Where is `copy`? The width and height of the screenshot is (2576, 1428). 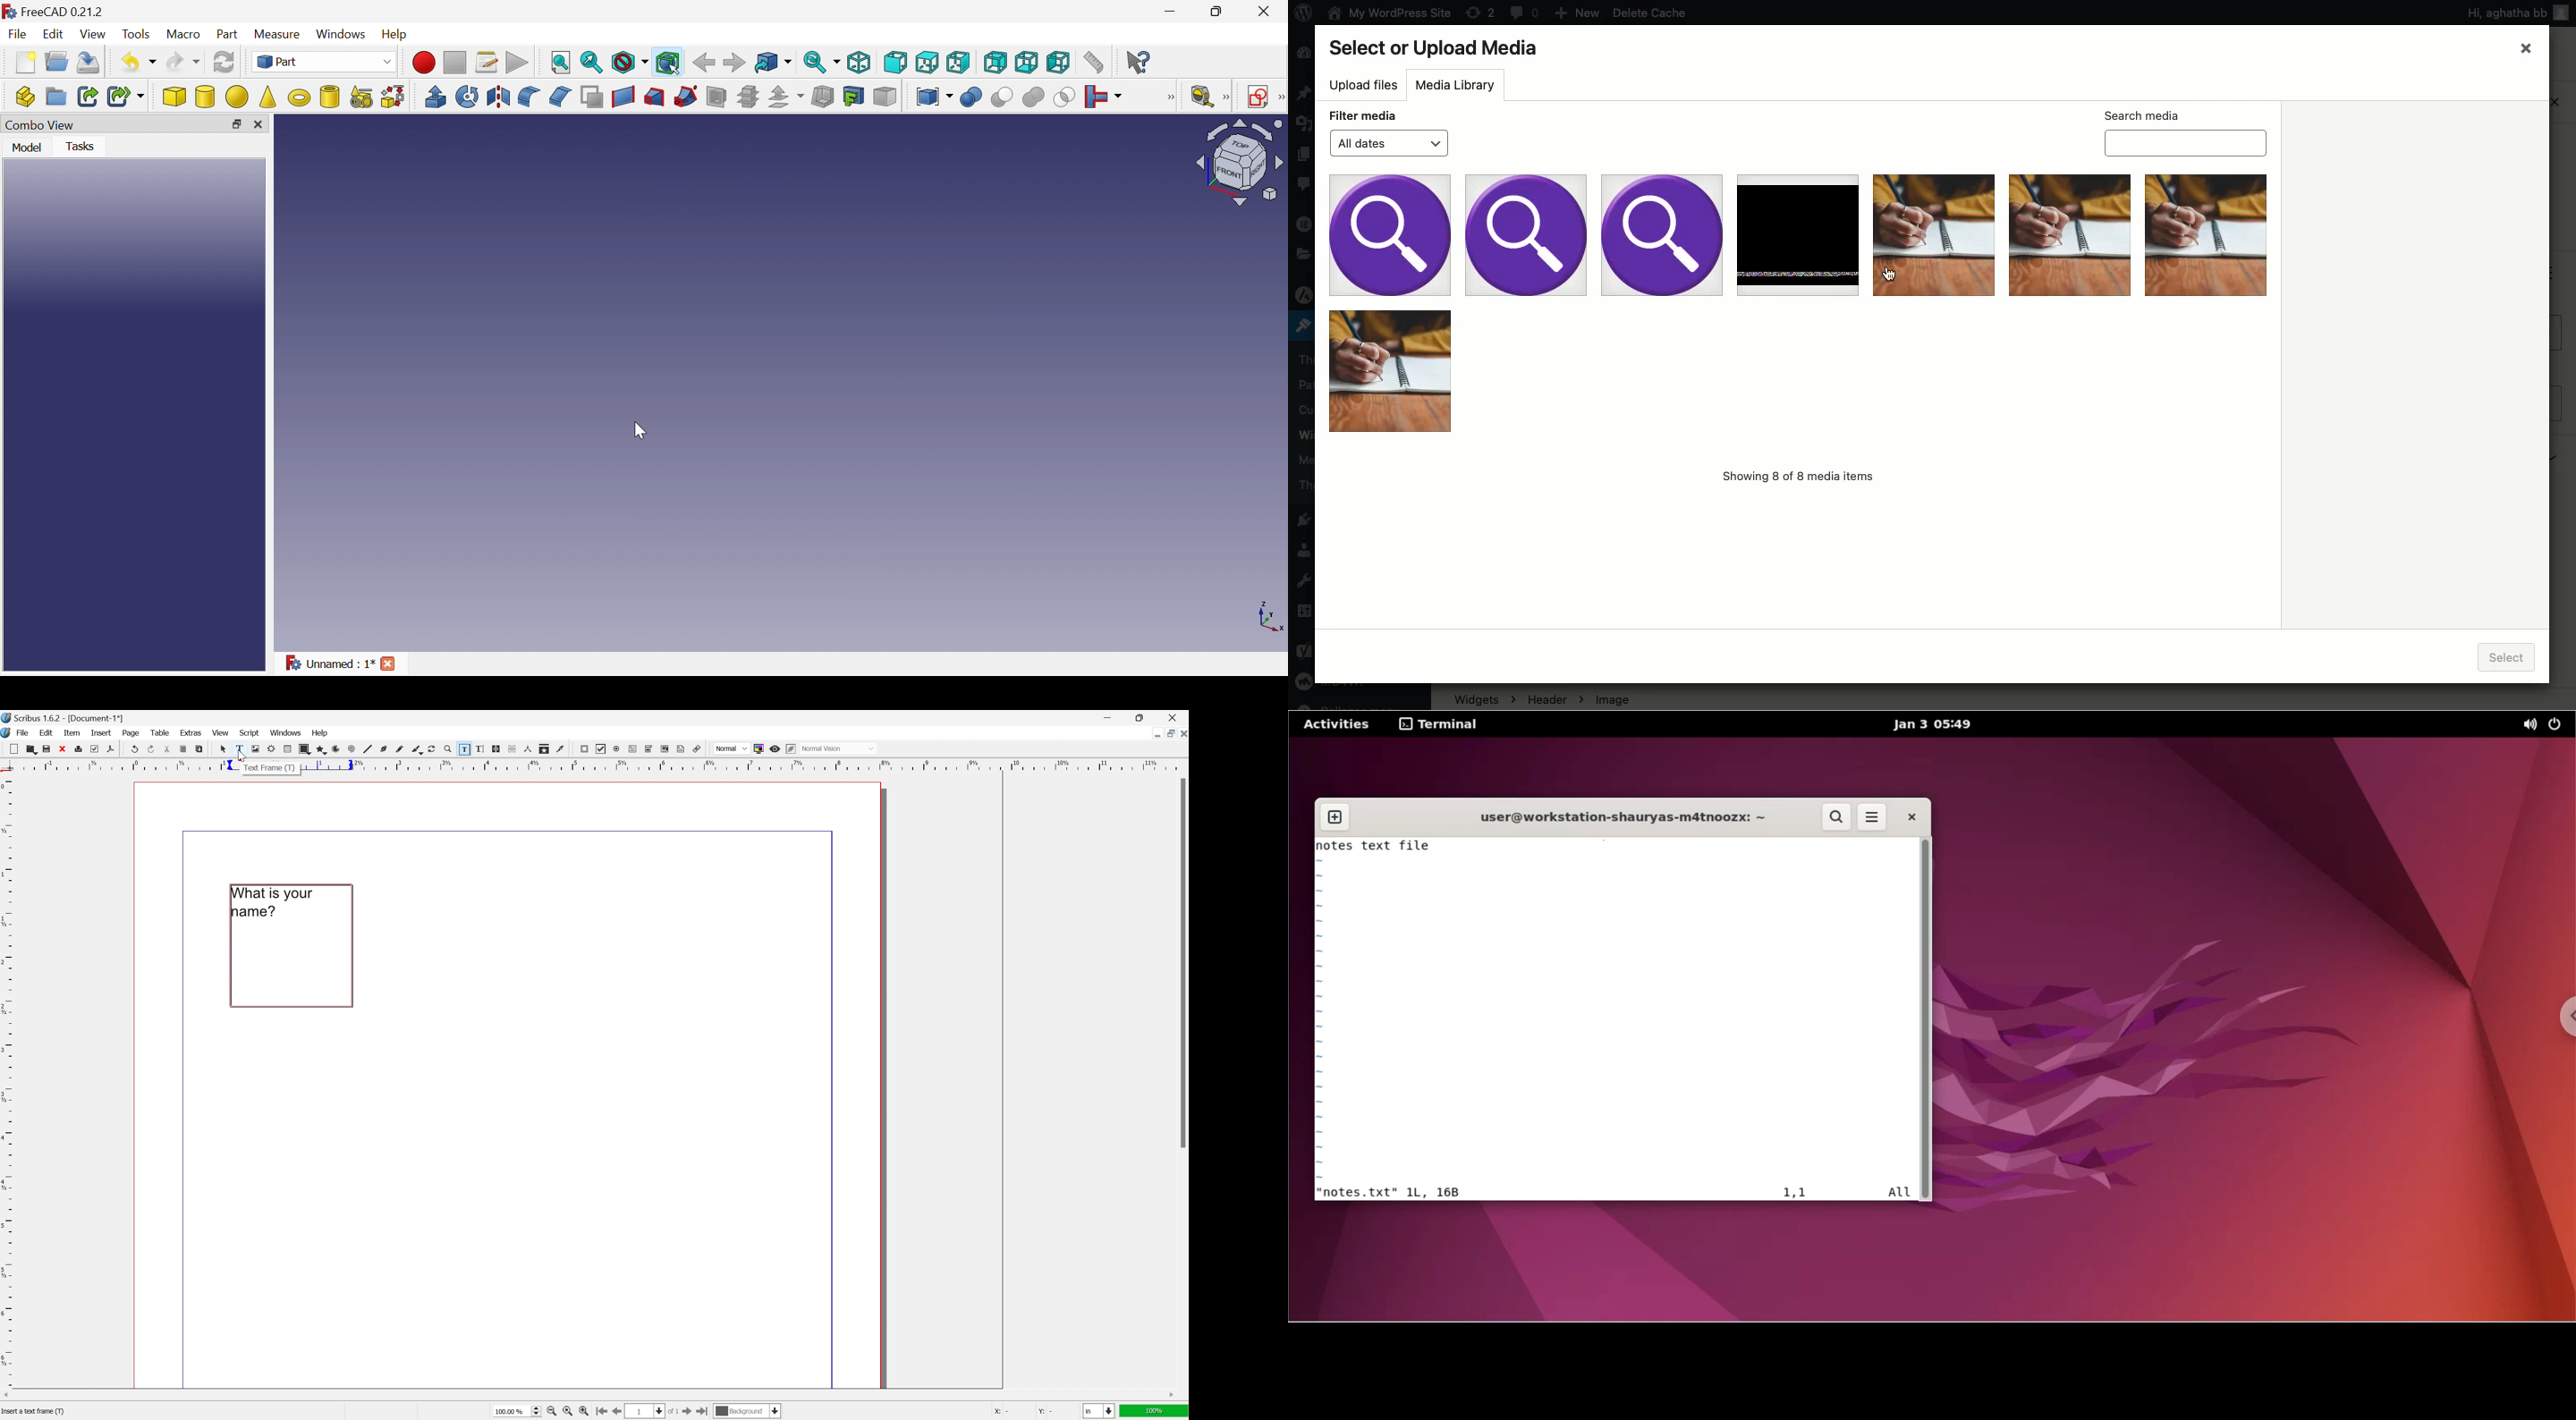 copy is located at coordinates (183, 749).